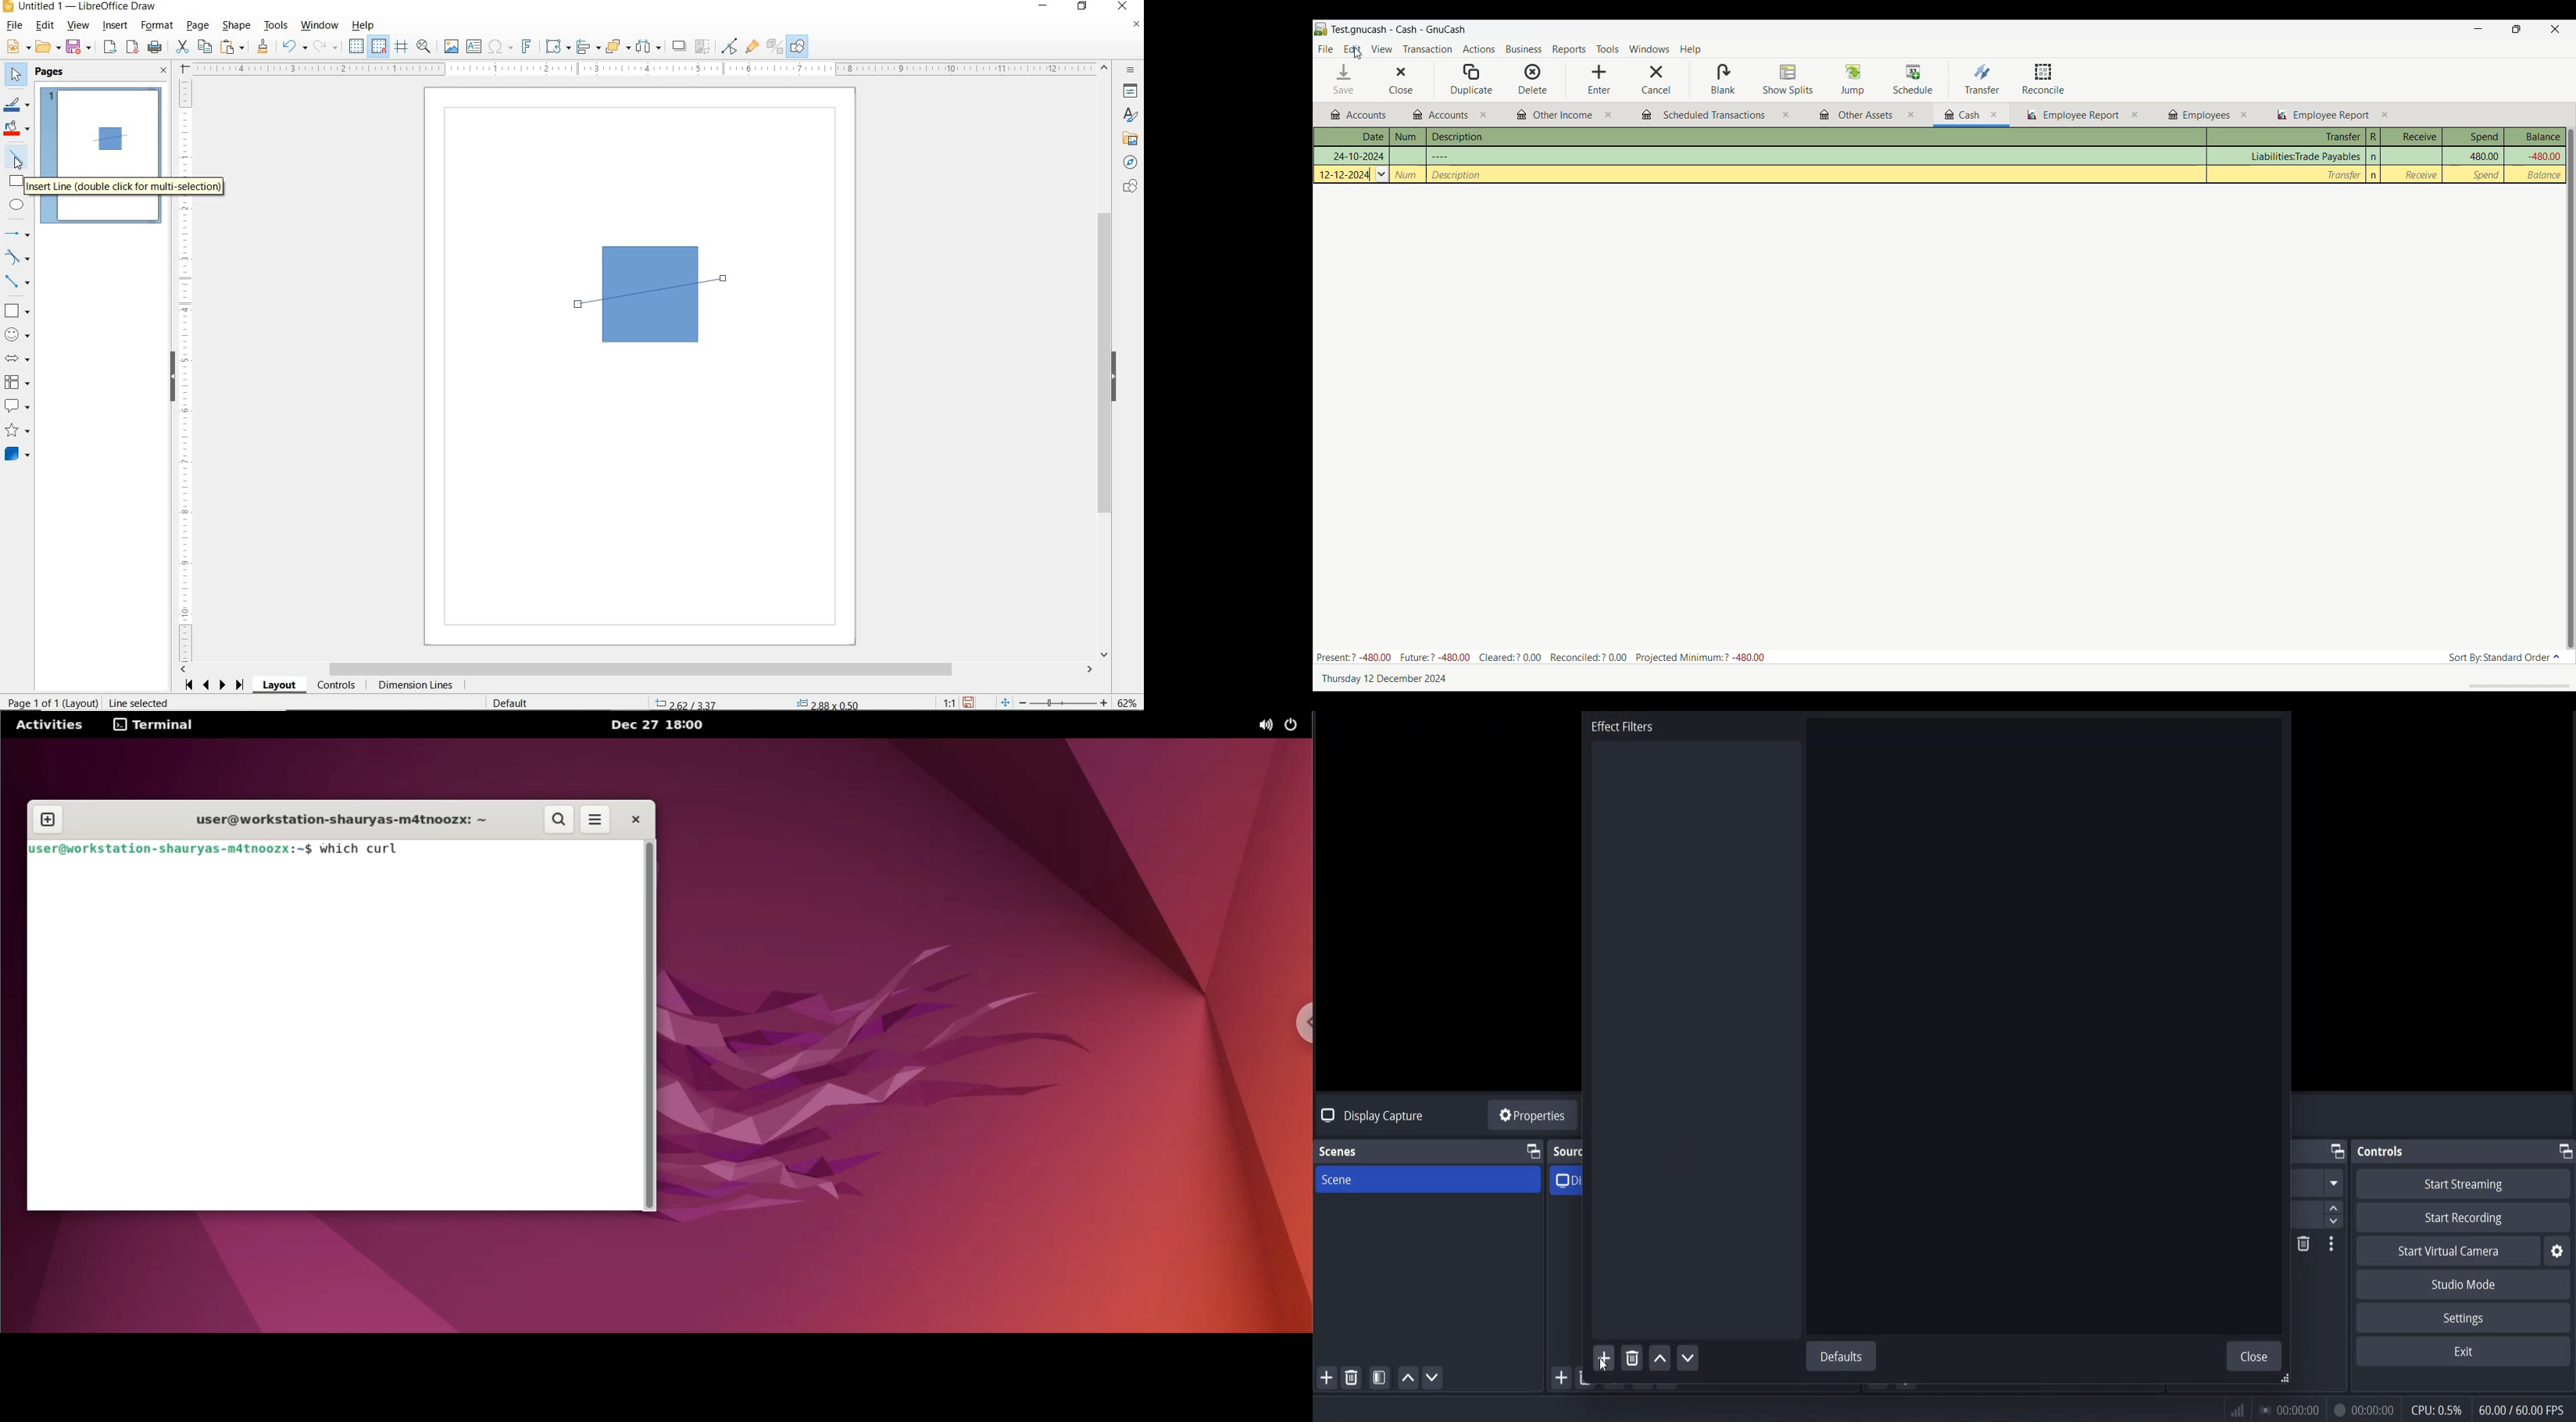 The width and height of the screenshot is (2576, 1428). What do you see at coordinates (2343, 138) in the screenshot?
I see `Transfer column` at bounding box center [2343, 138].